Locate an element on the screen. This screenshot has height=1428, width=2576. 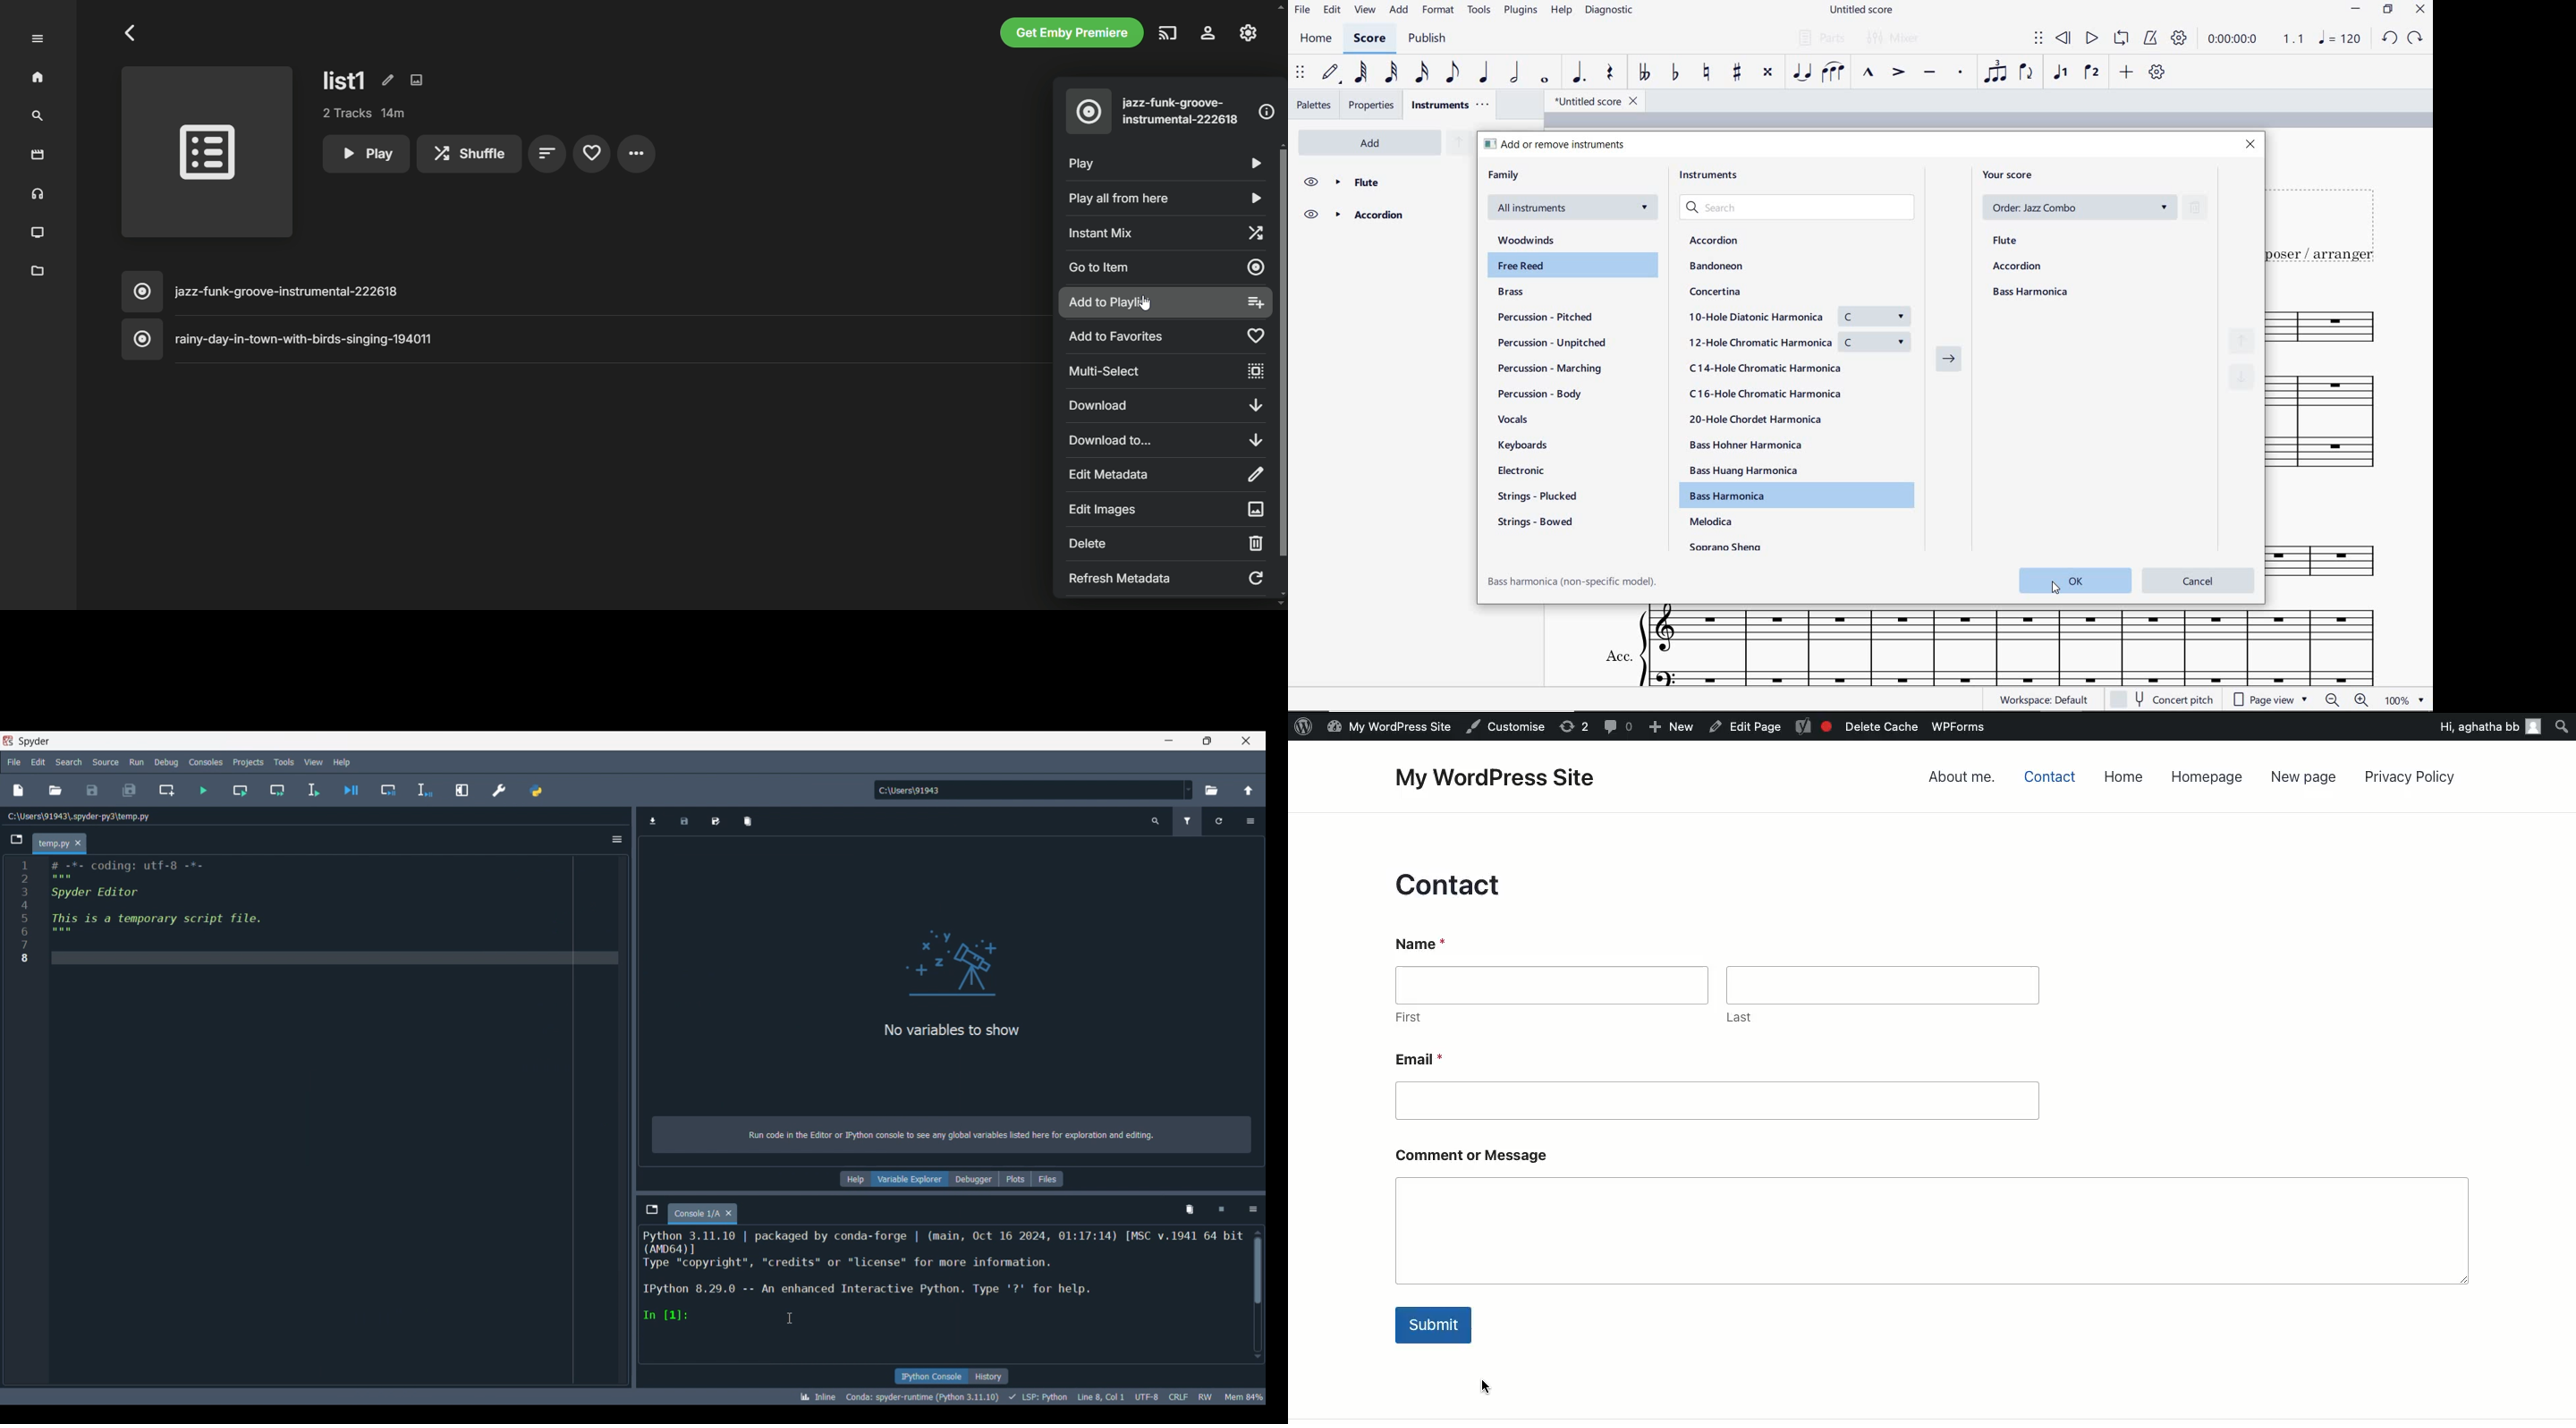
Source menu is located at coordinates (106, 762).